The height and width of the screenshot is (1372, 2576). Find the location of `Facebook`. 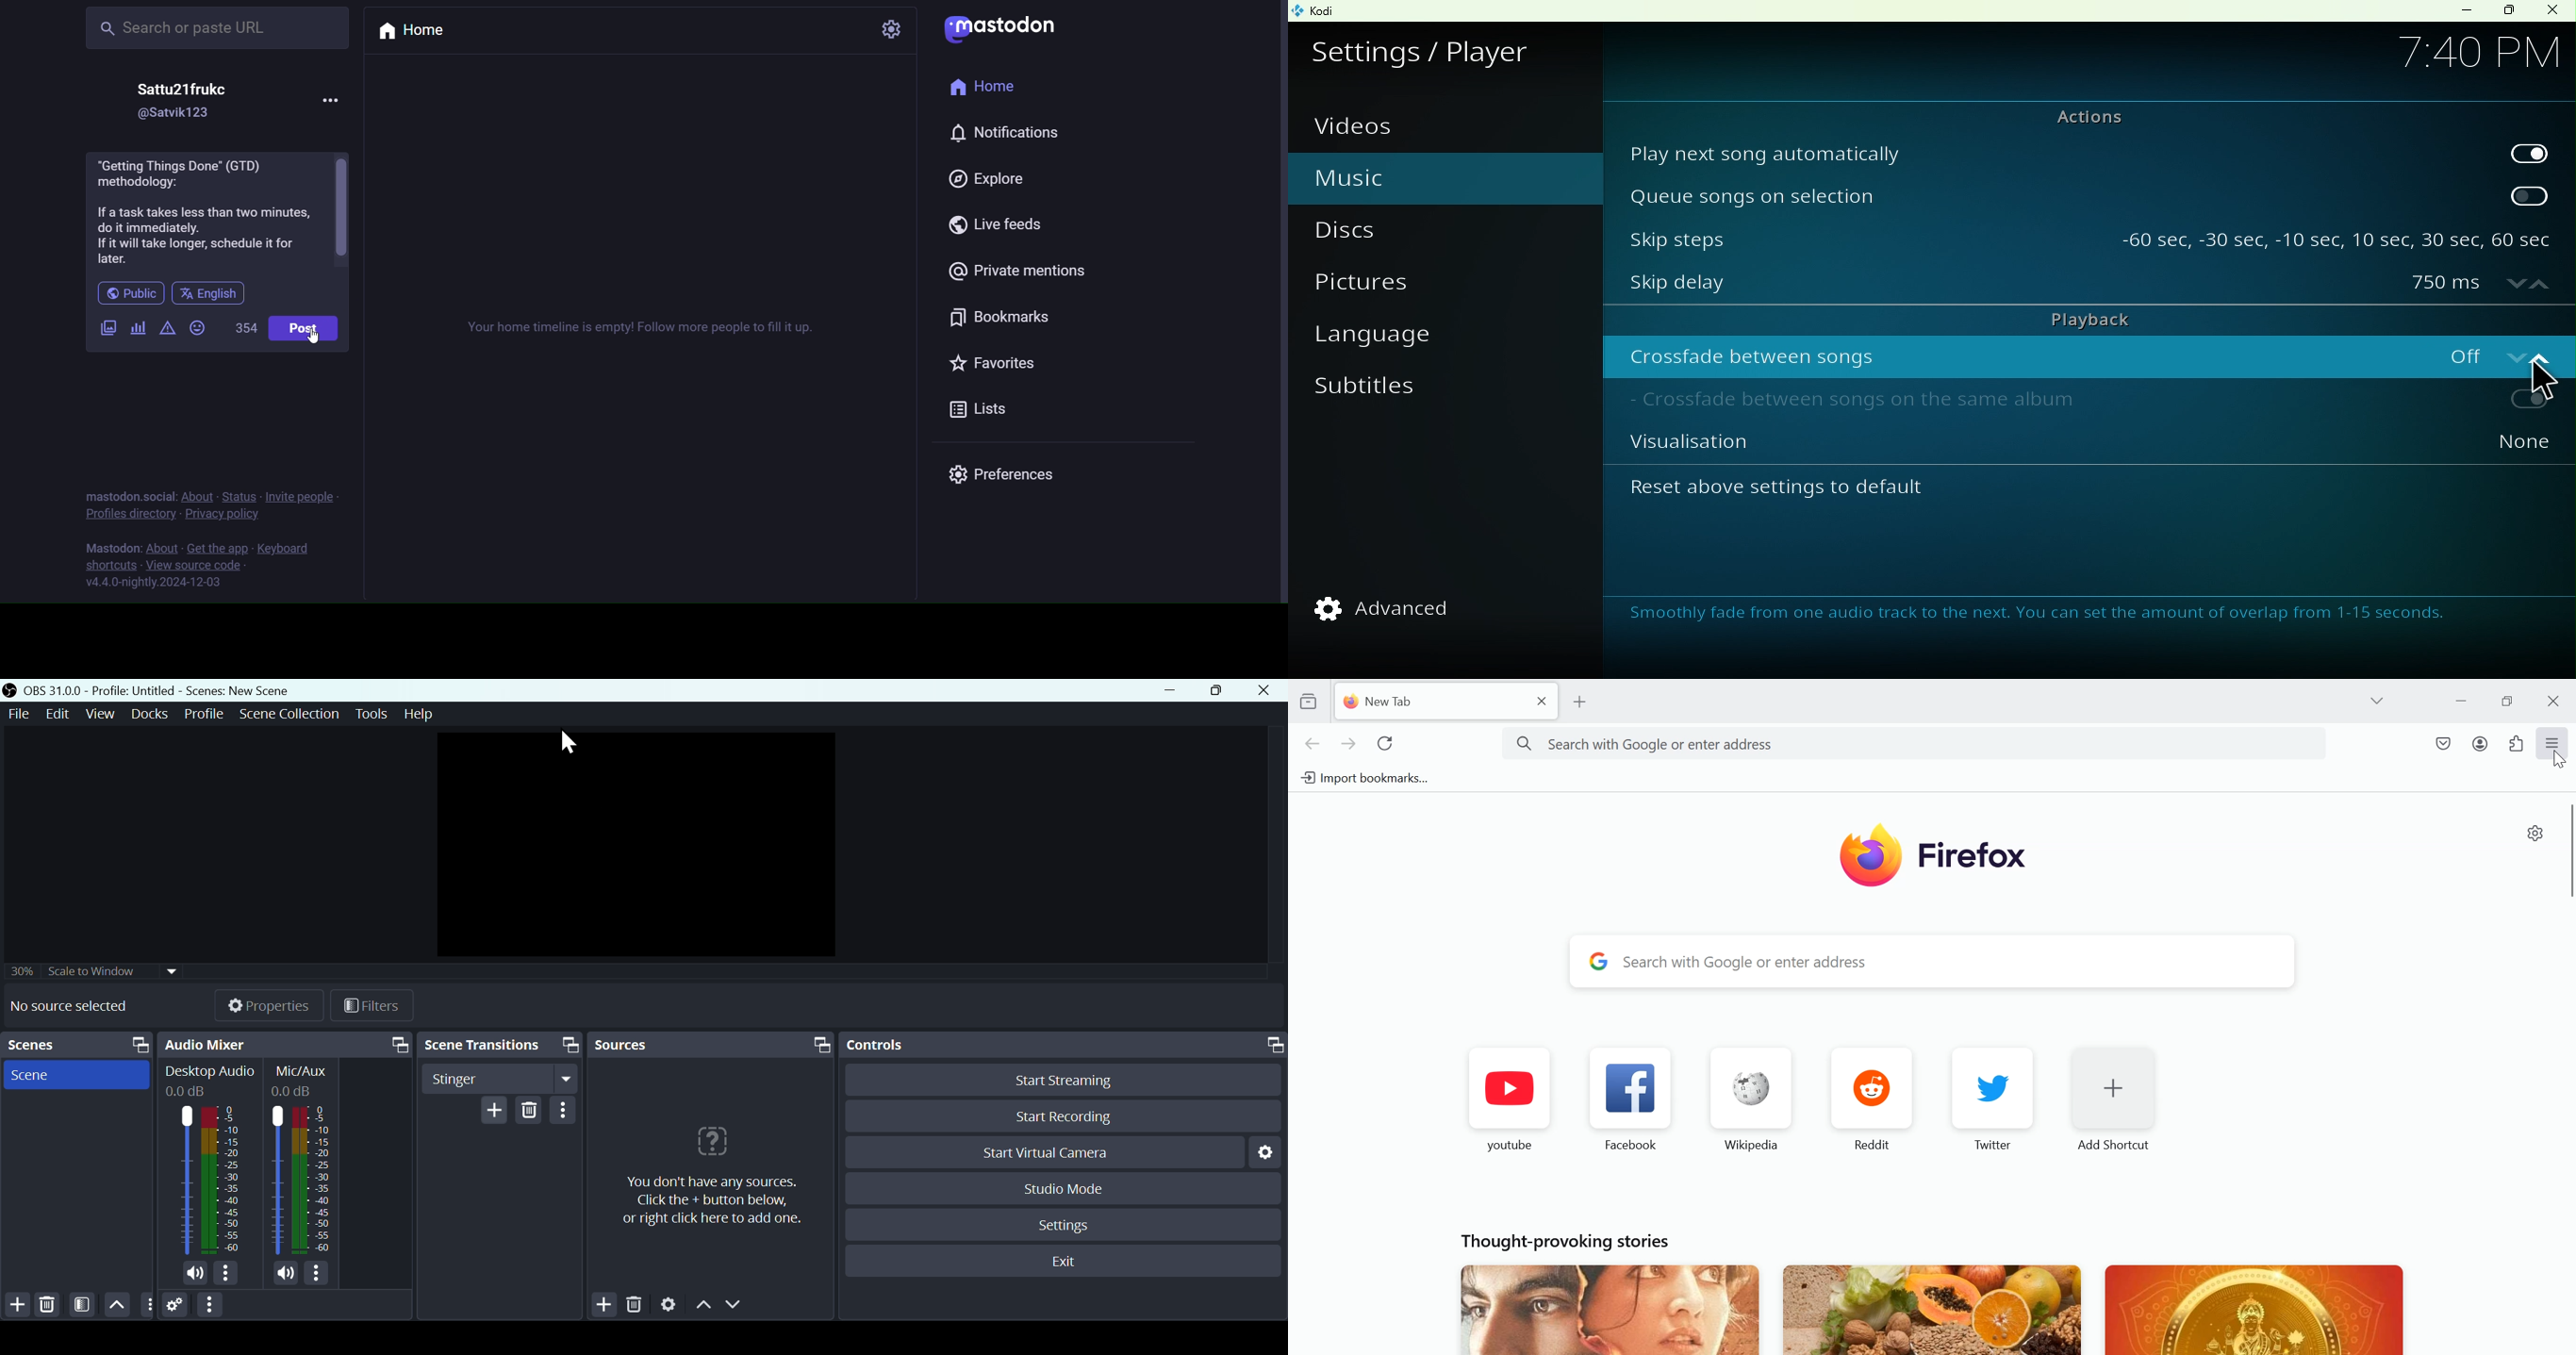

Facebook is located at coordinates (1633, 1098).